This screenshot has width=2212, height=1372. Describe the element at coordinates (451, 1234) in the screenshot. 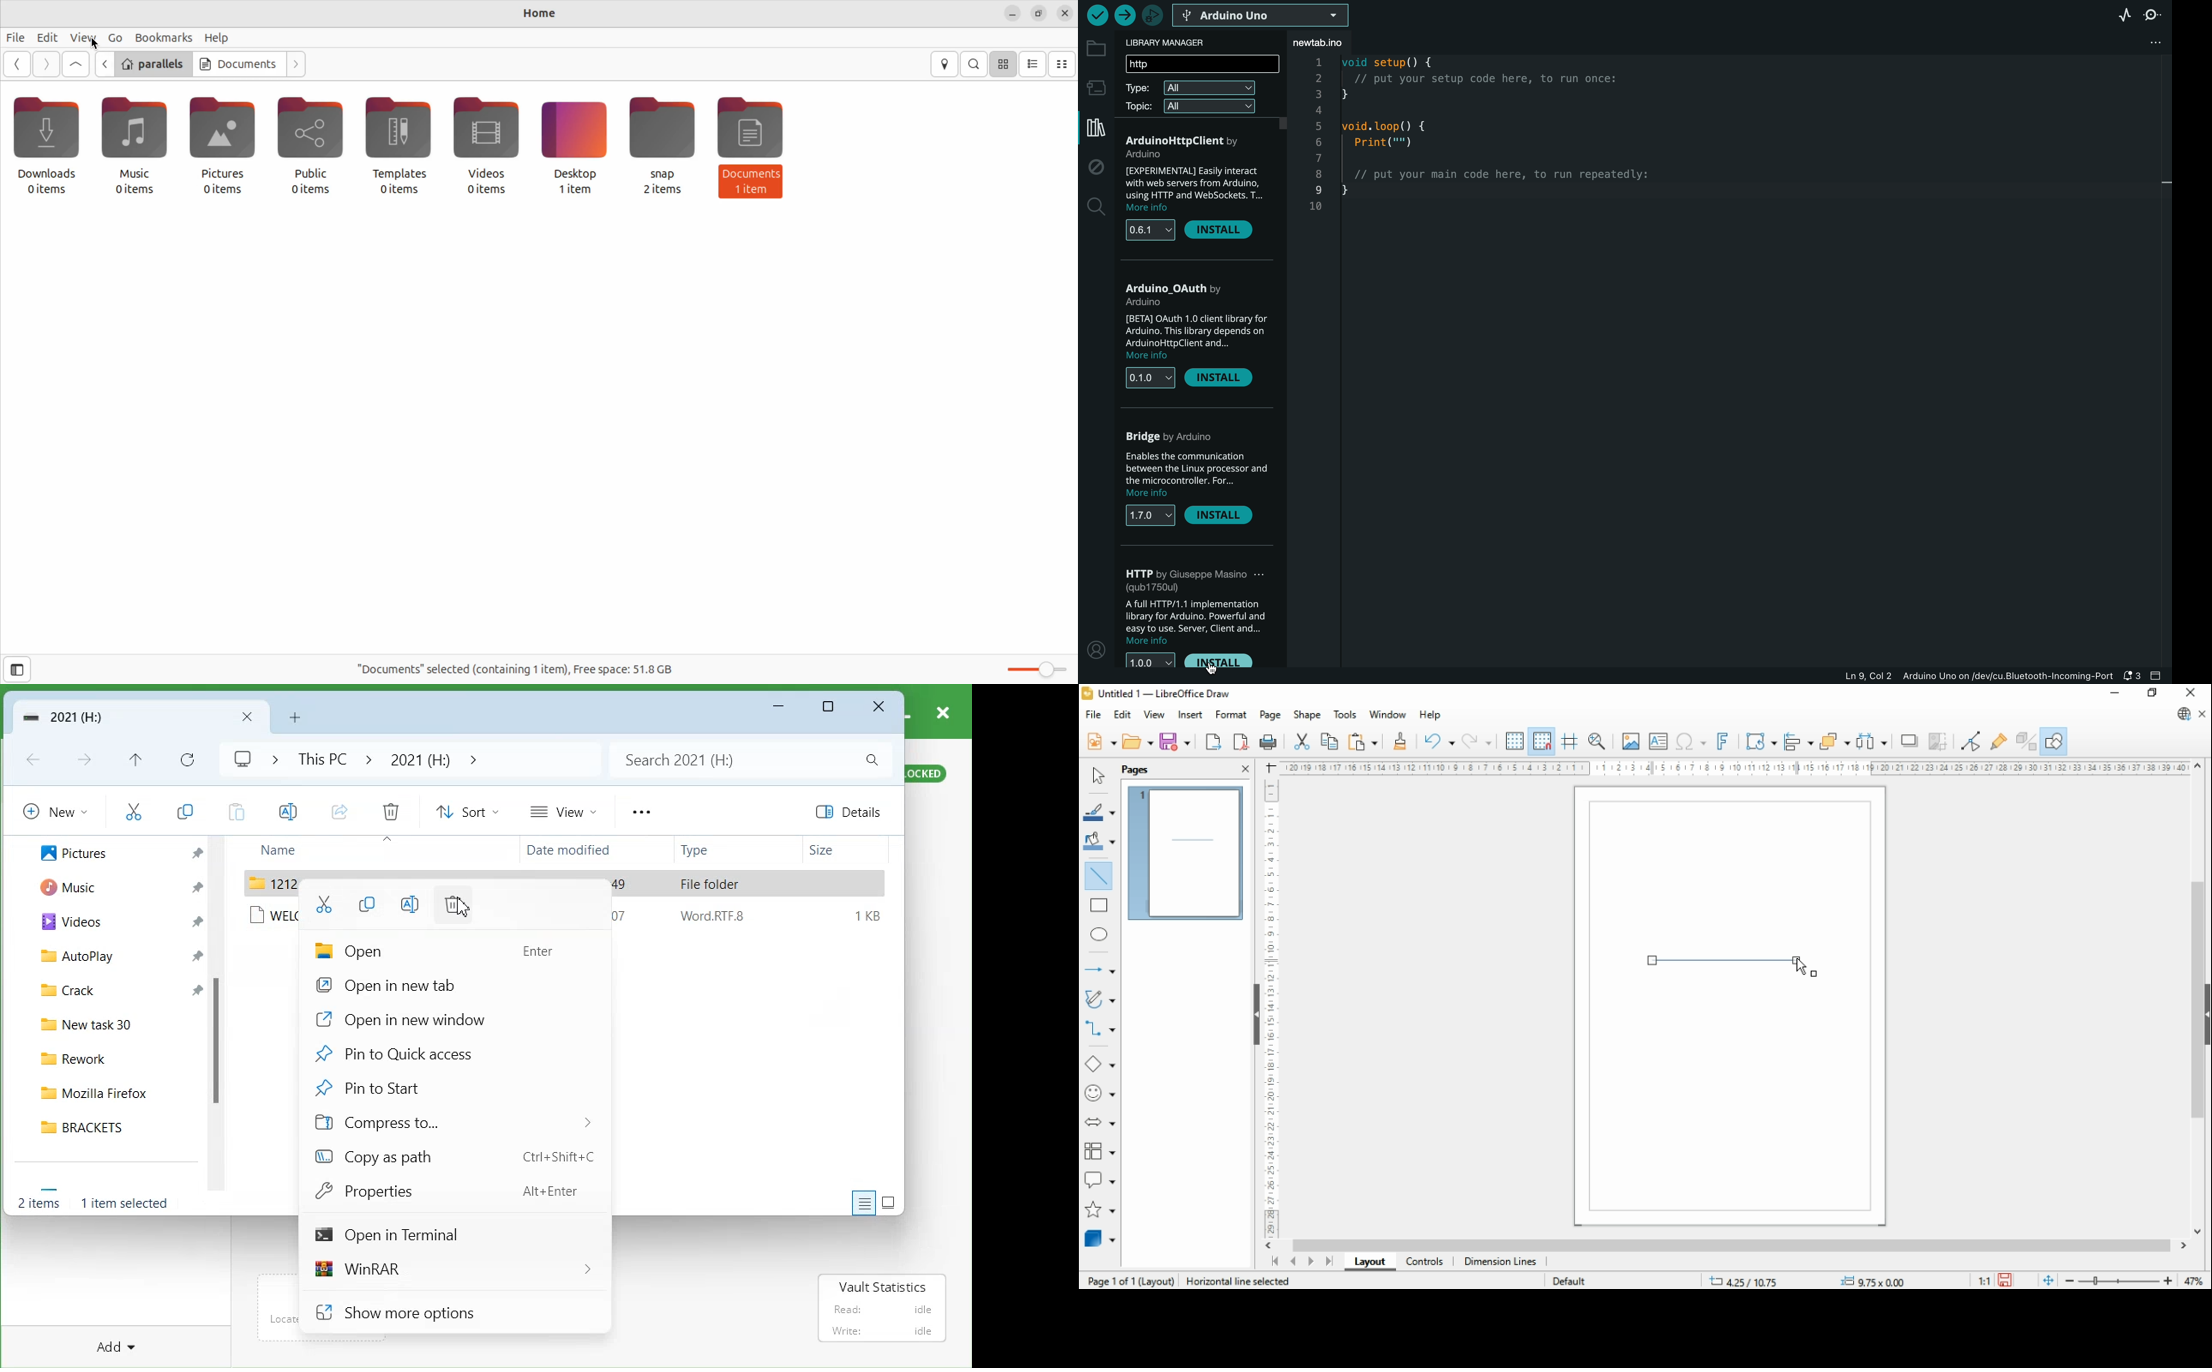

I see `Open in Terminal` at that location.